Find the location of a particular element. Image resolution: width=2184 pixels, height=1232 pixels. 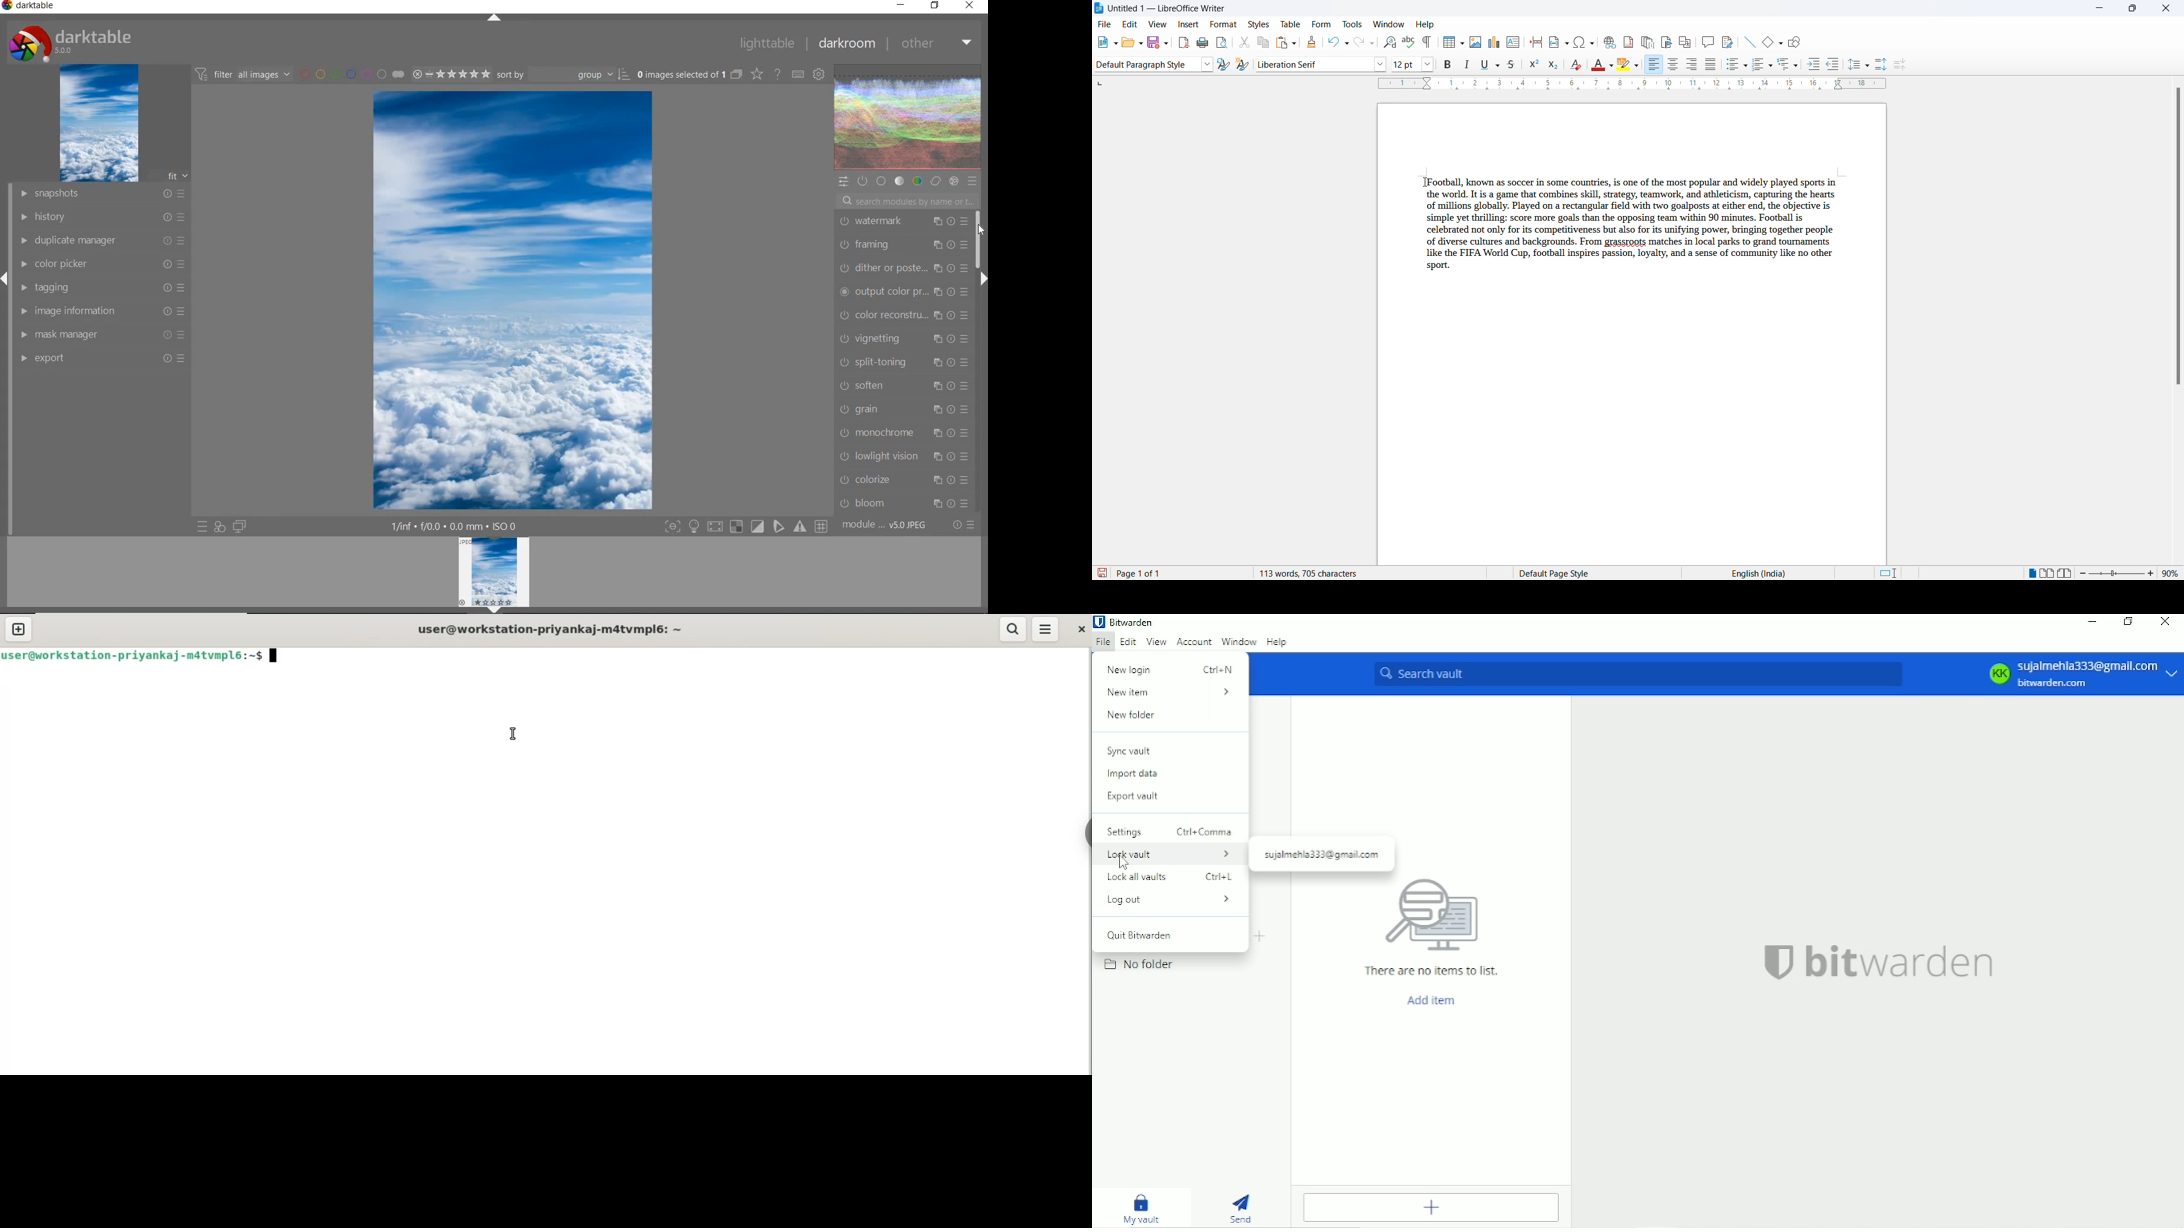

EFFECT is located at coordinates (954, 181).